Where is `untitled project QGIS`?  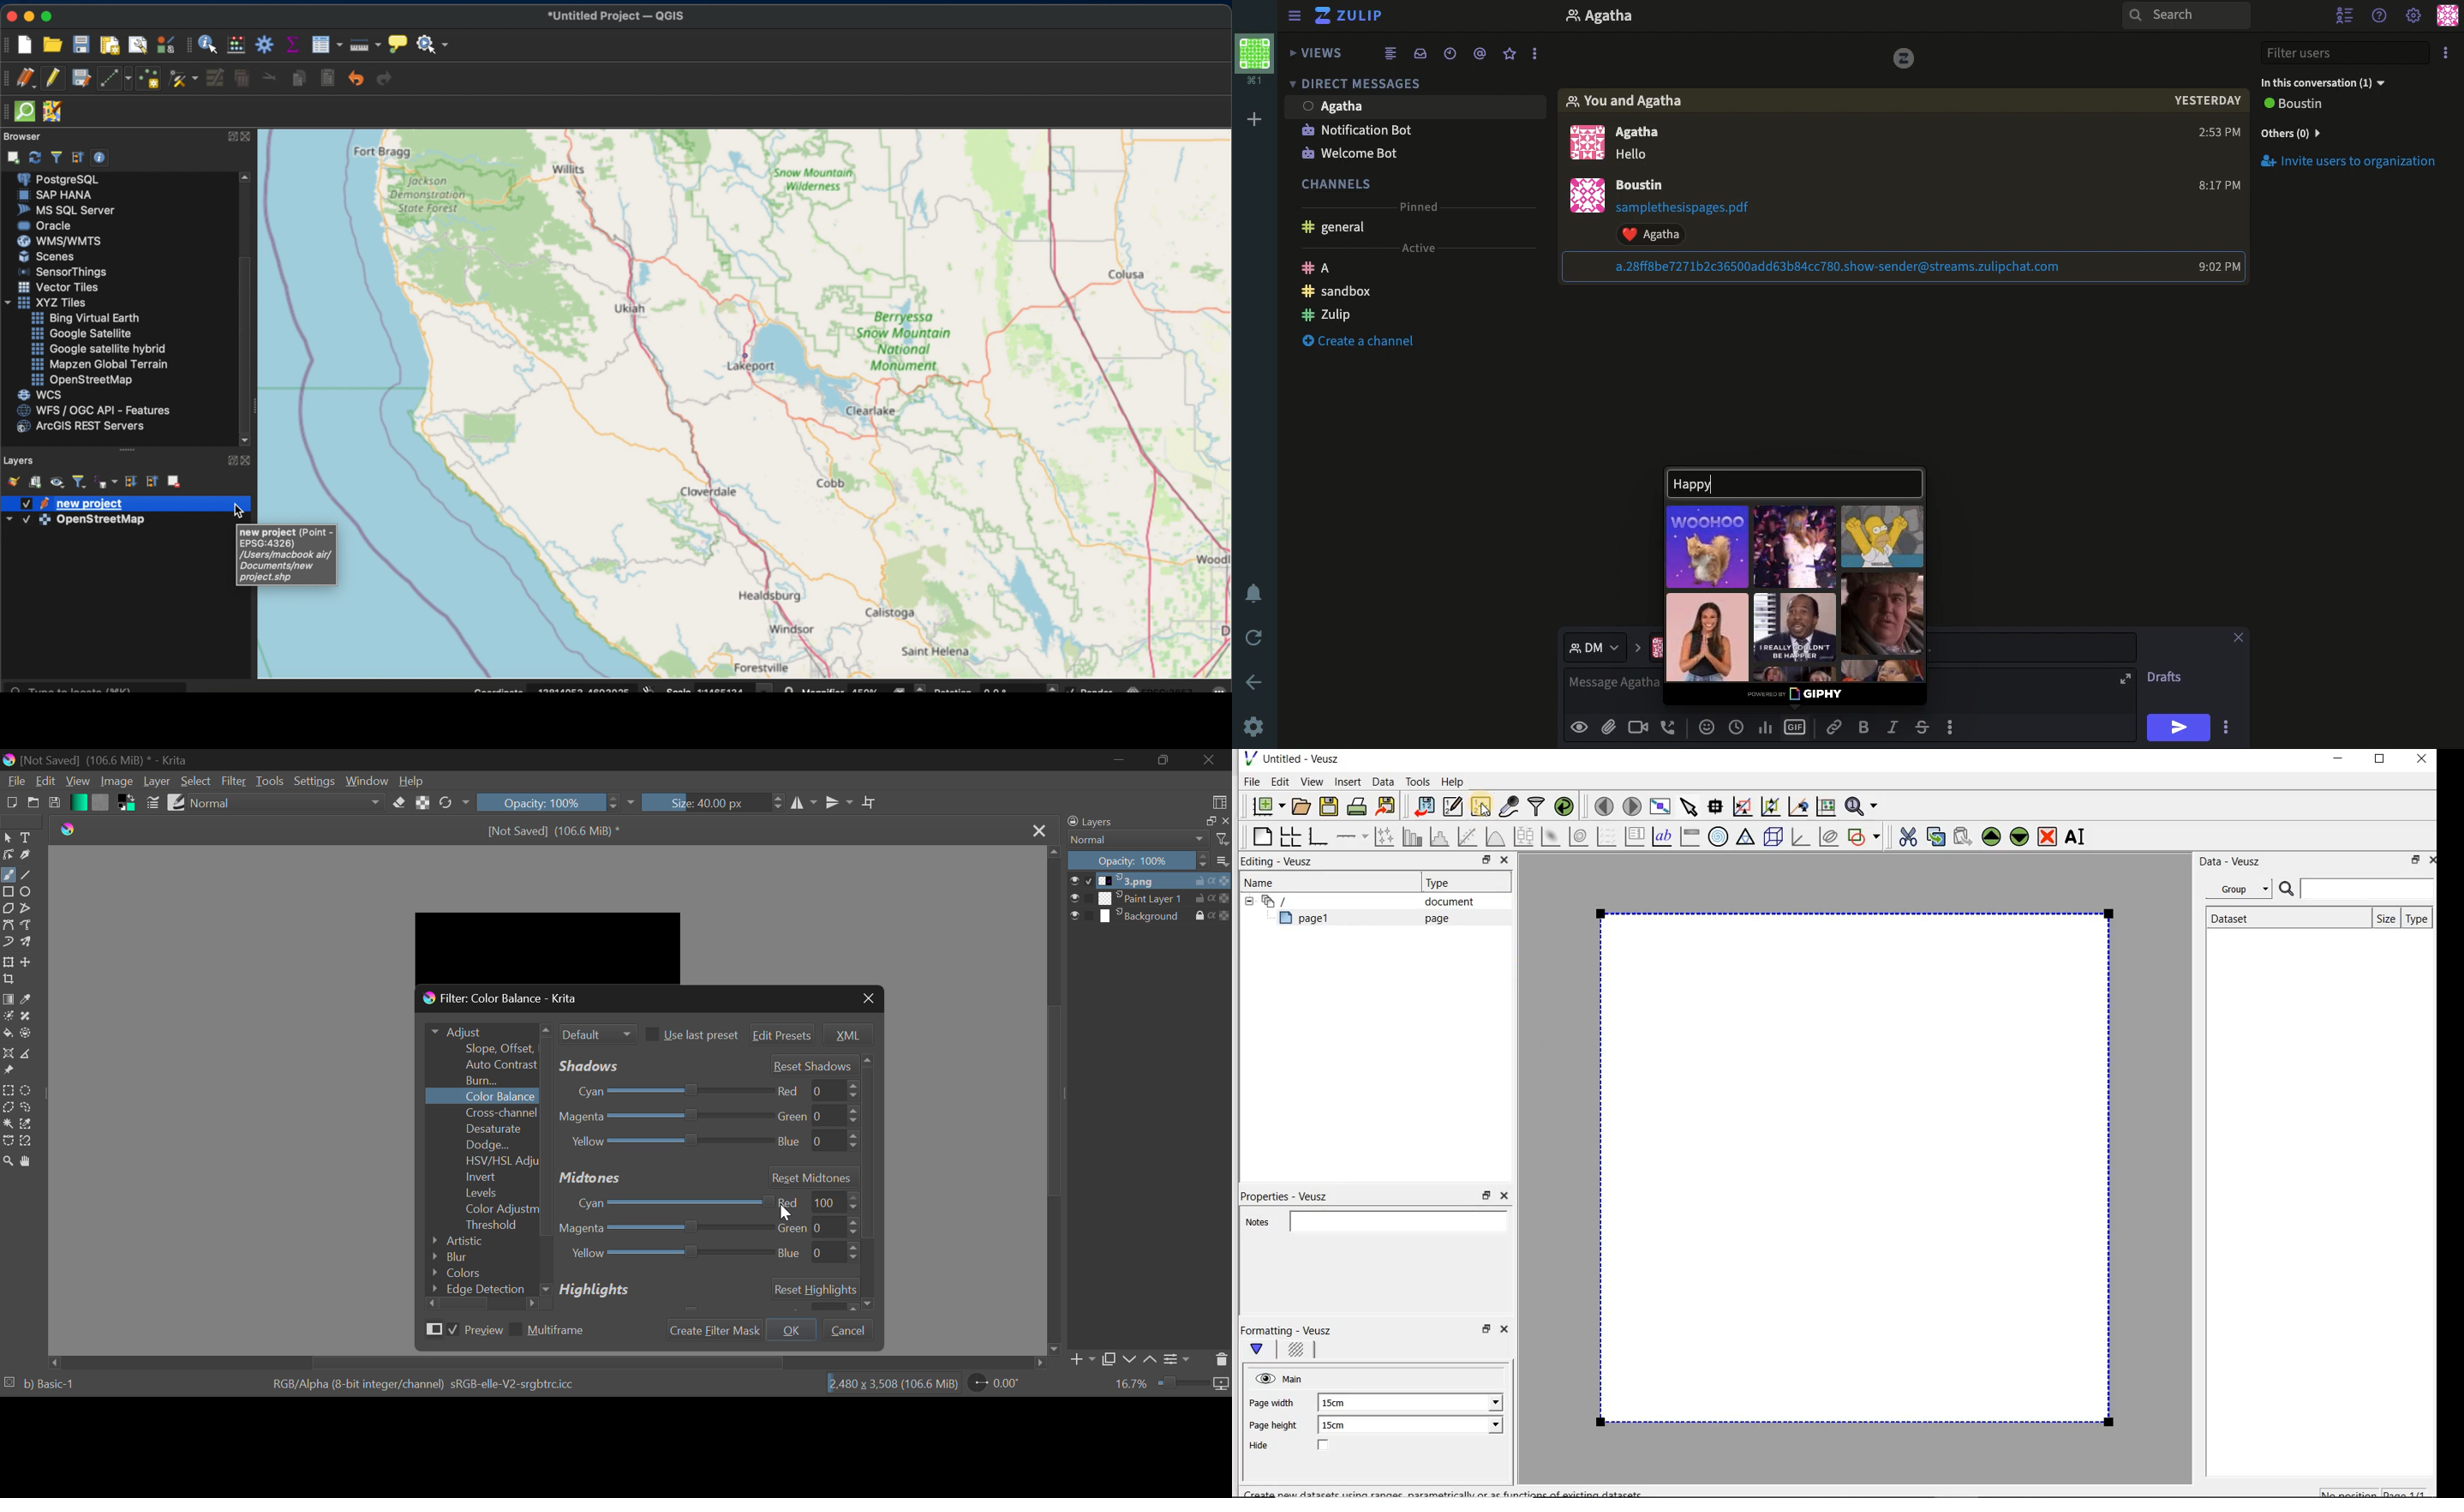
untitled project QGIS is located at coordinates (615, 16).